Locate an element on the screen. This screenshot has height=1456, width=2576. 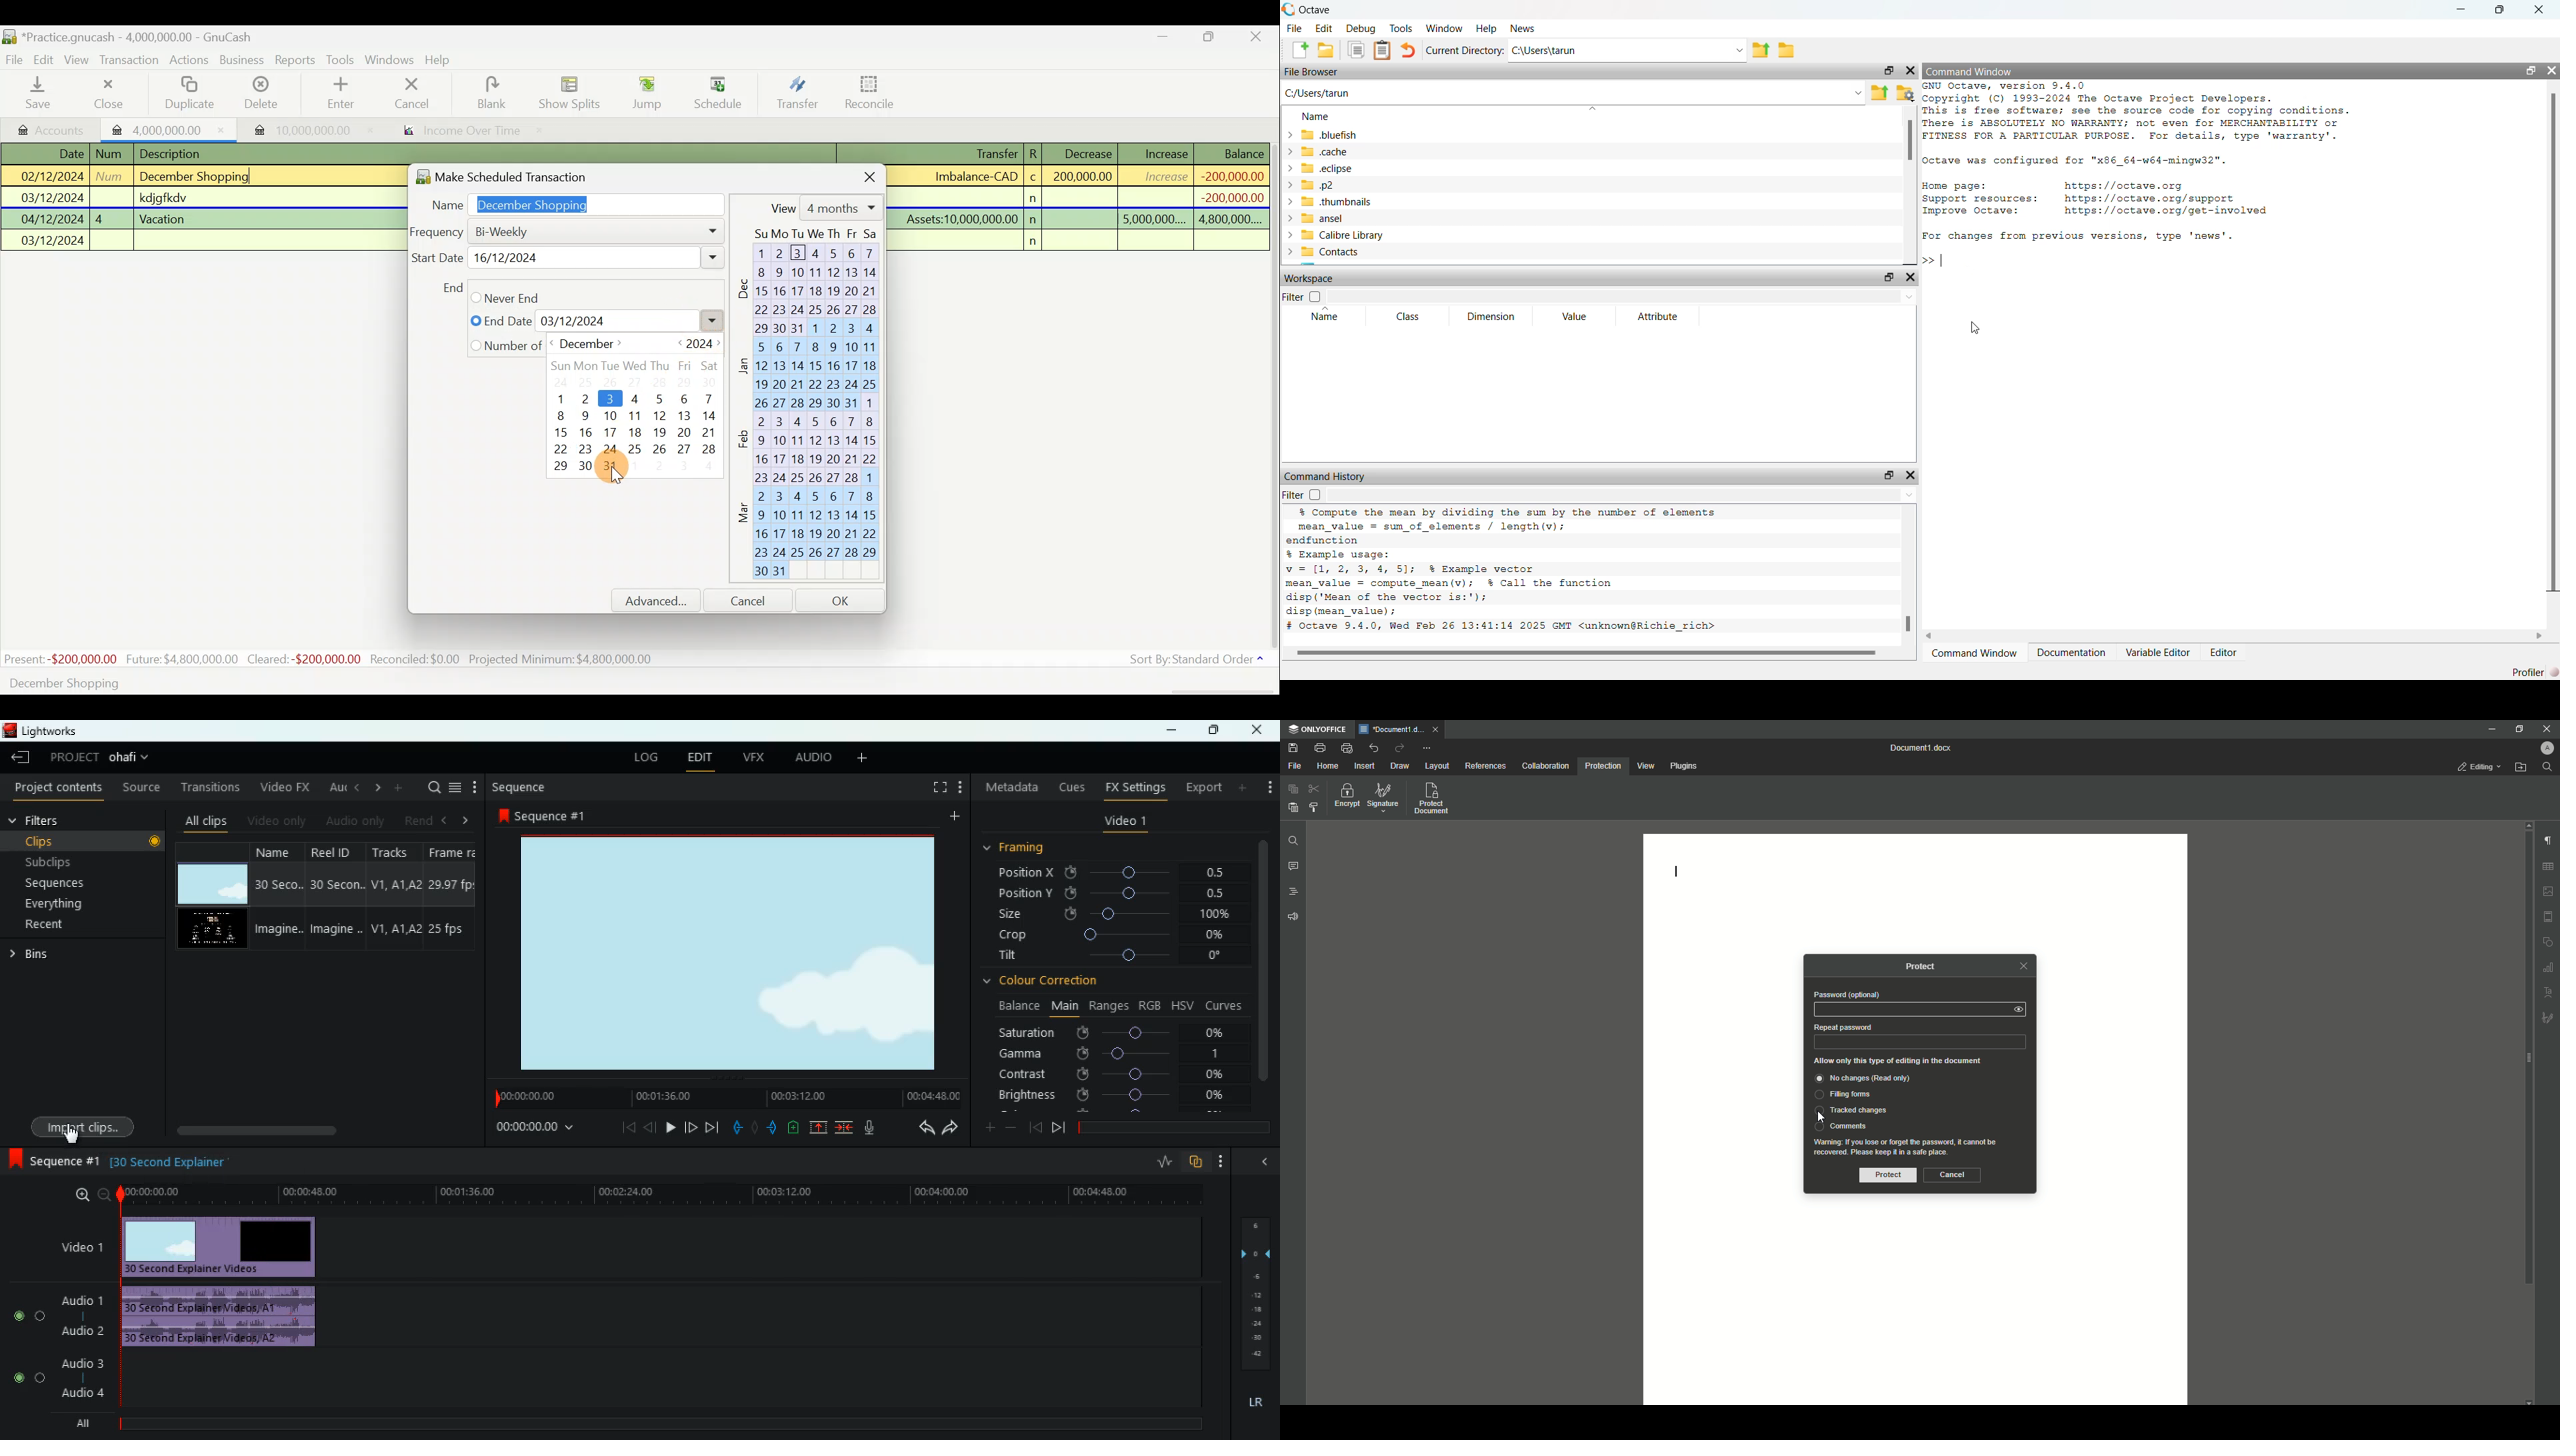
C:/Users/tarun is located at coordinates (1319, 93).